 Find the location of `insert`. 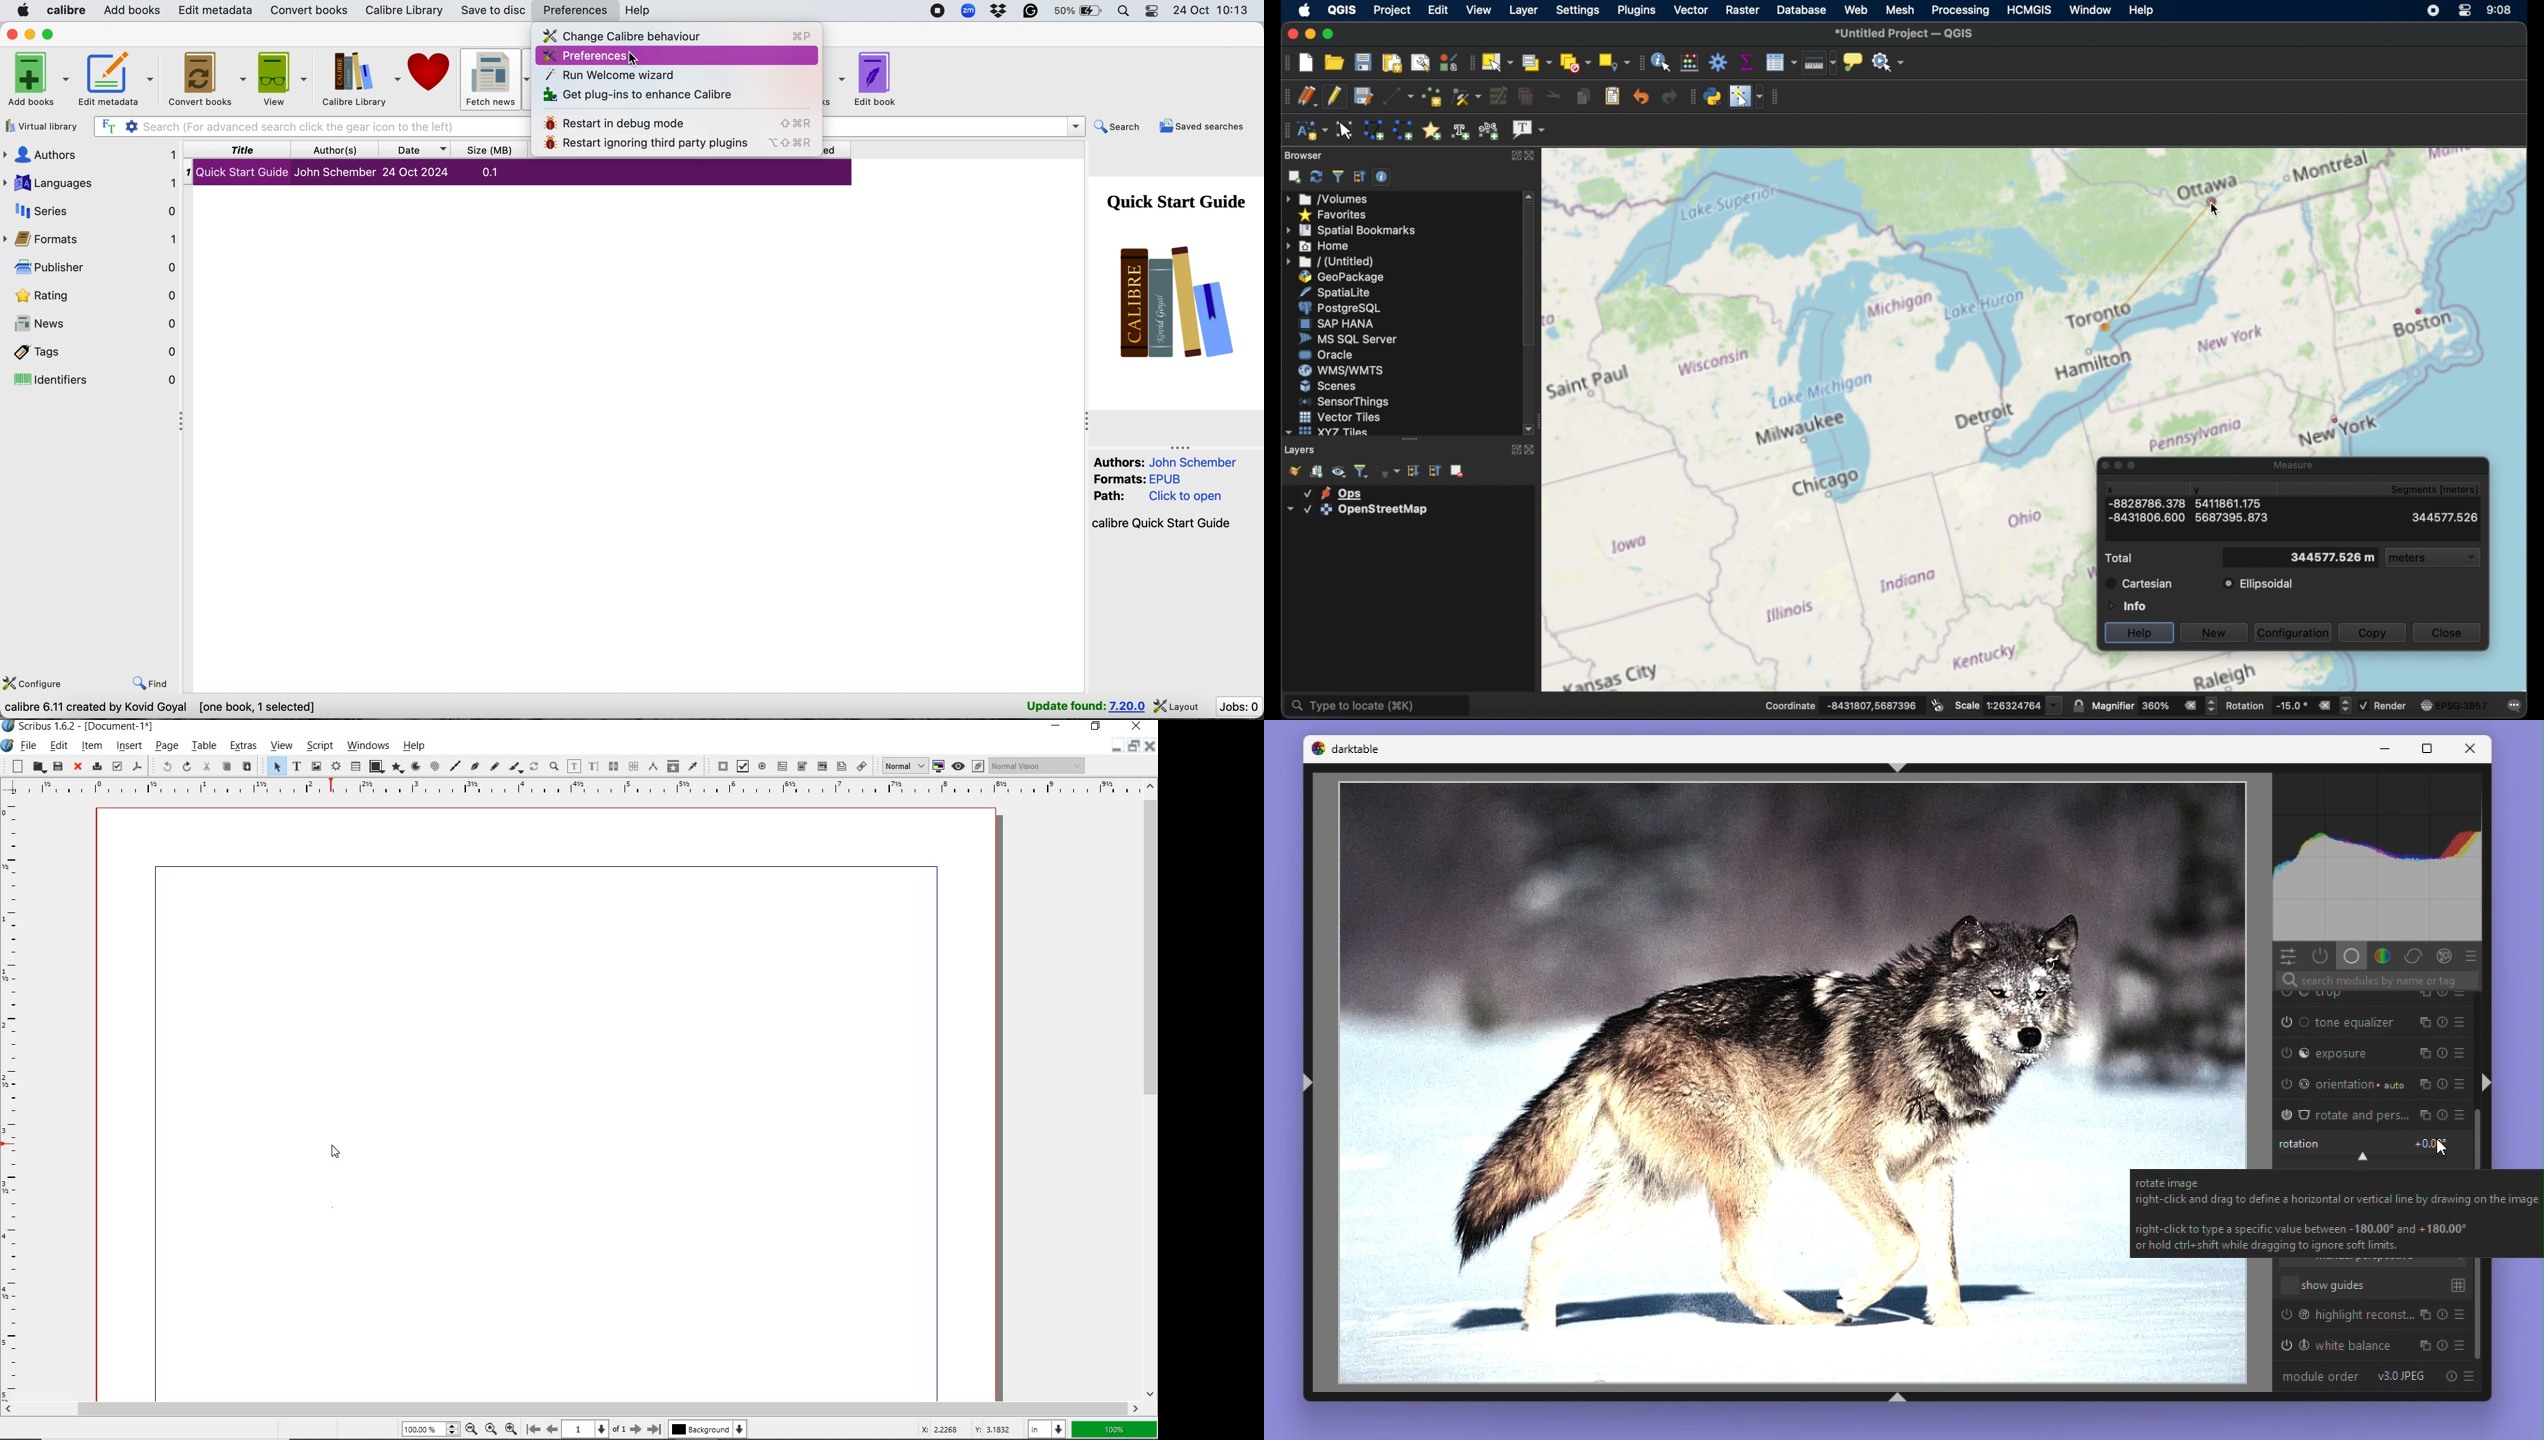

insert is located at coordinates (129, 747).